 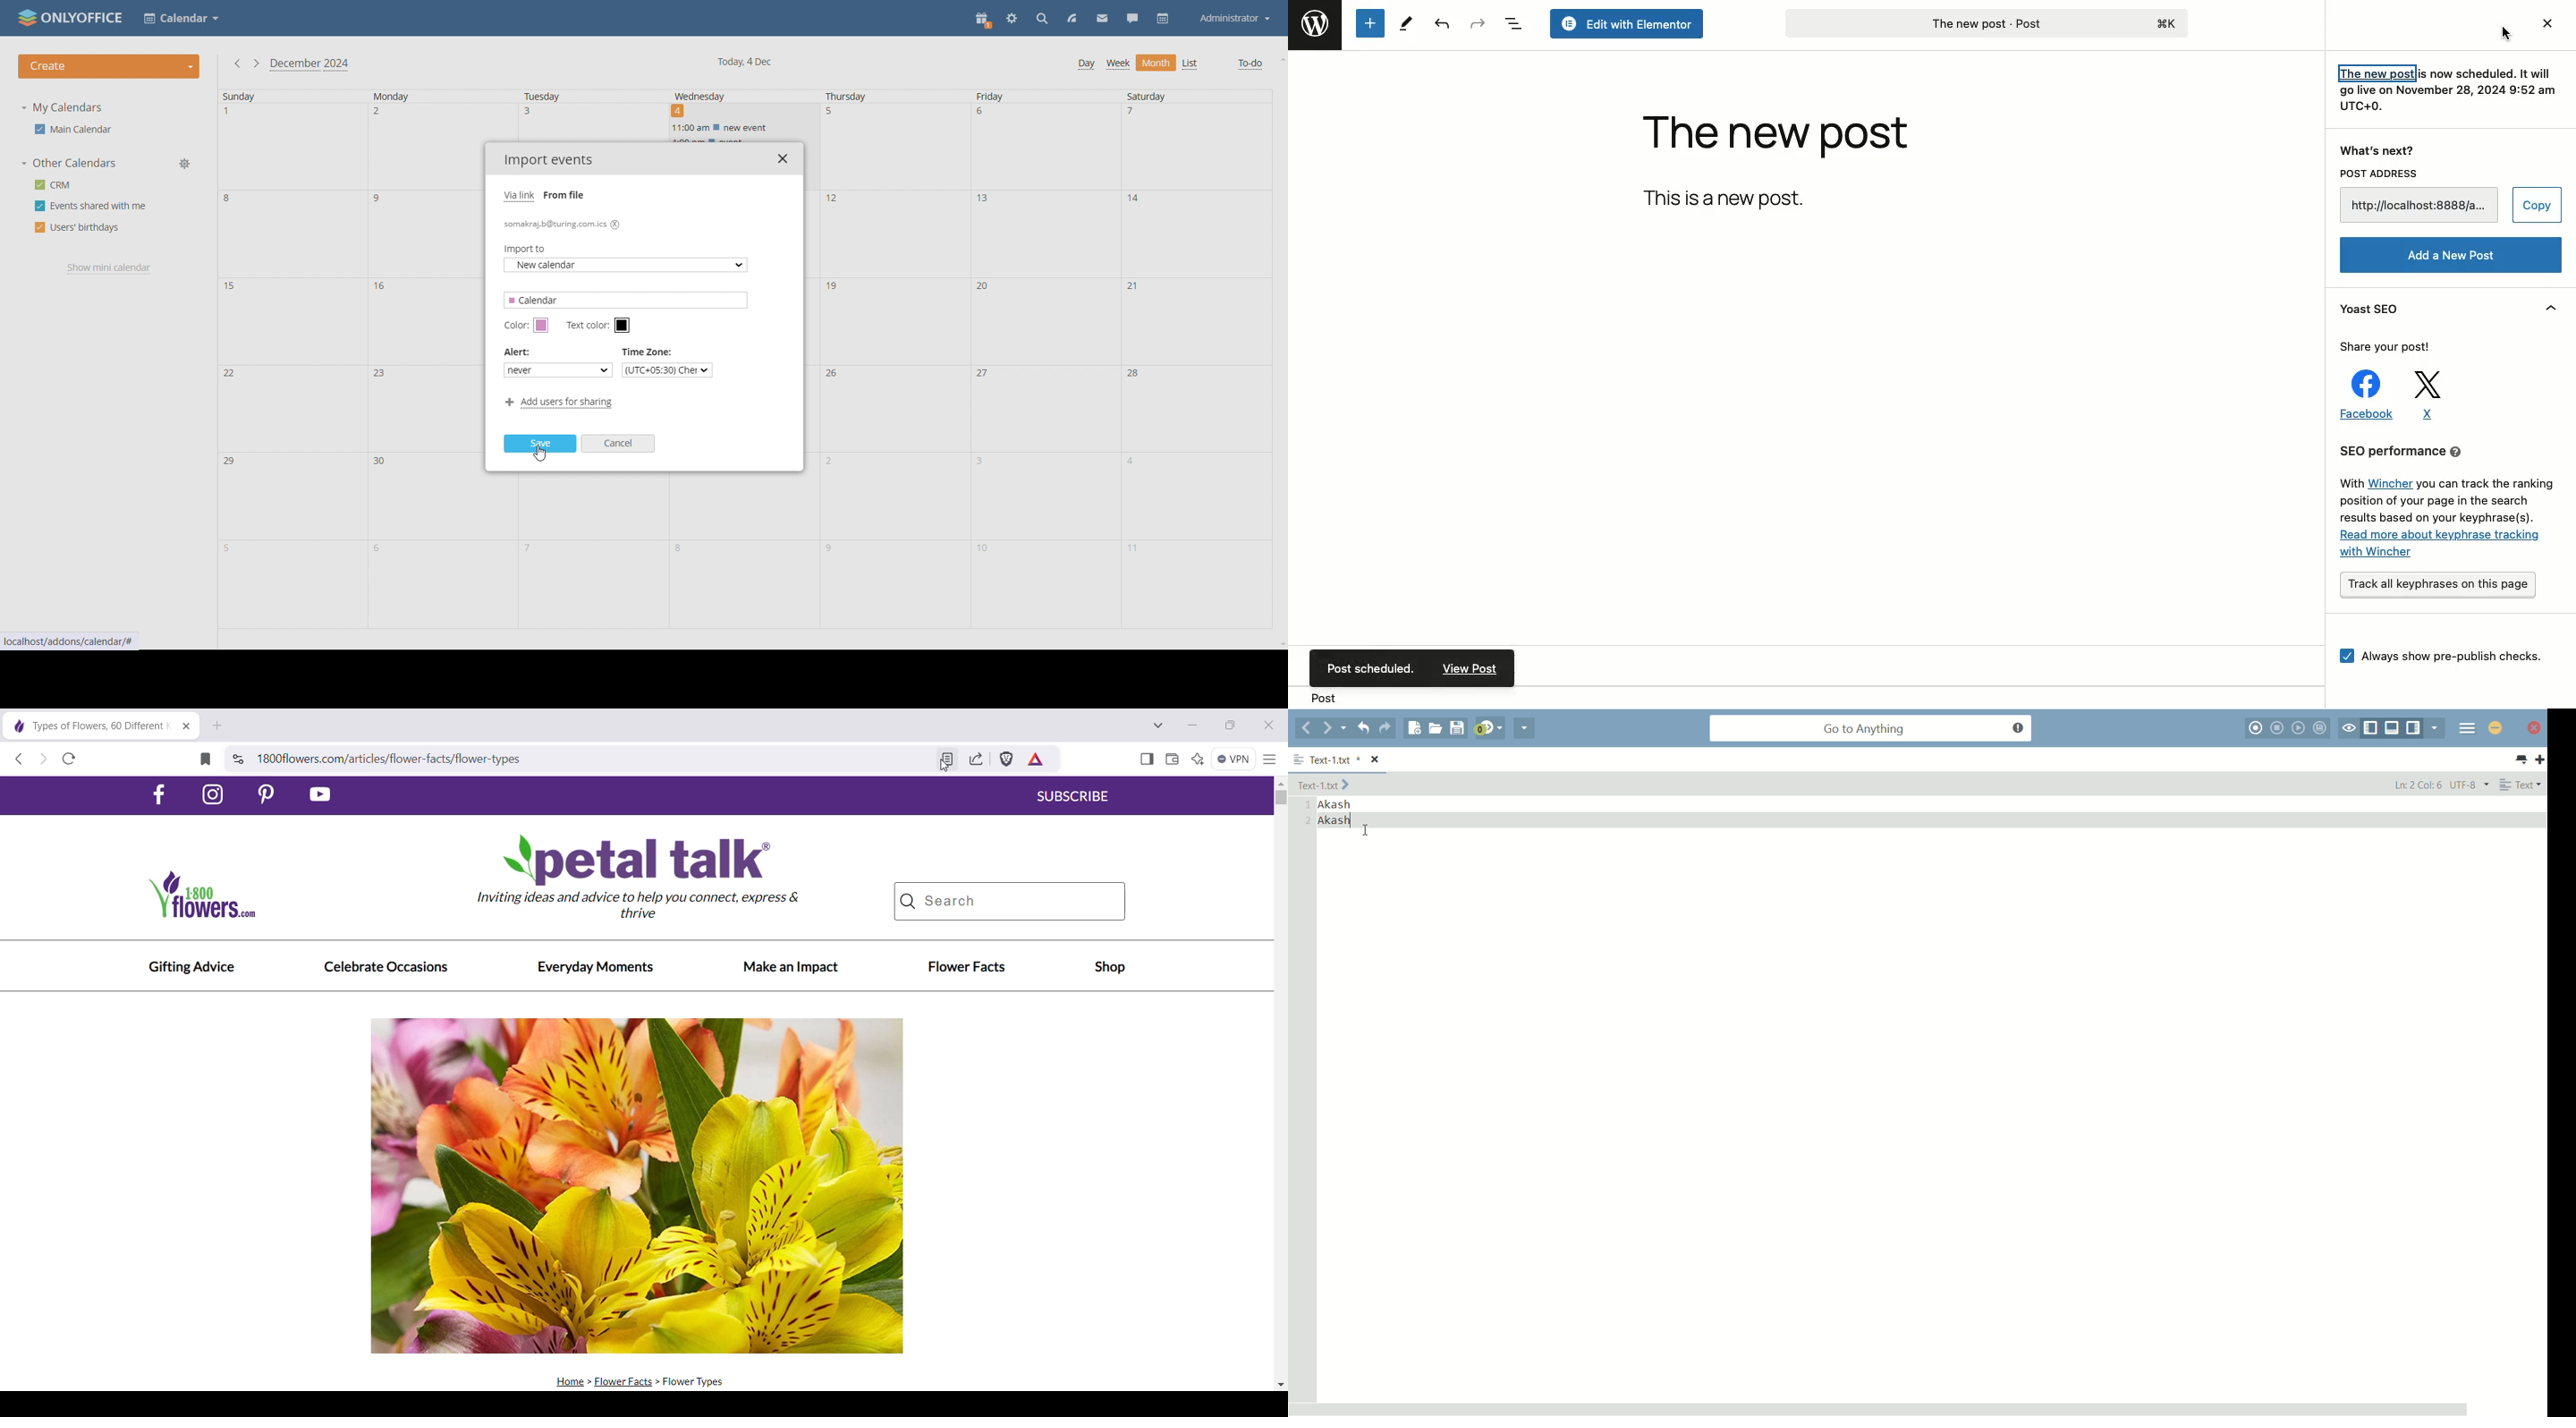 I want to click on set text color, so click(x=623, y=326).